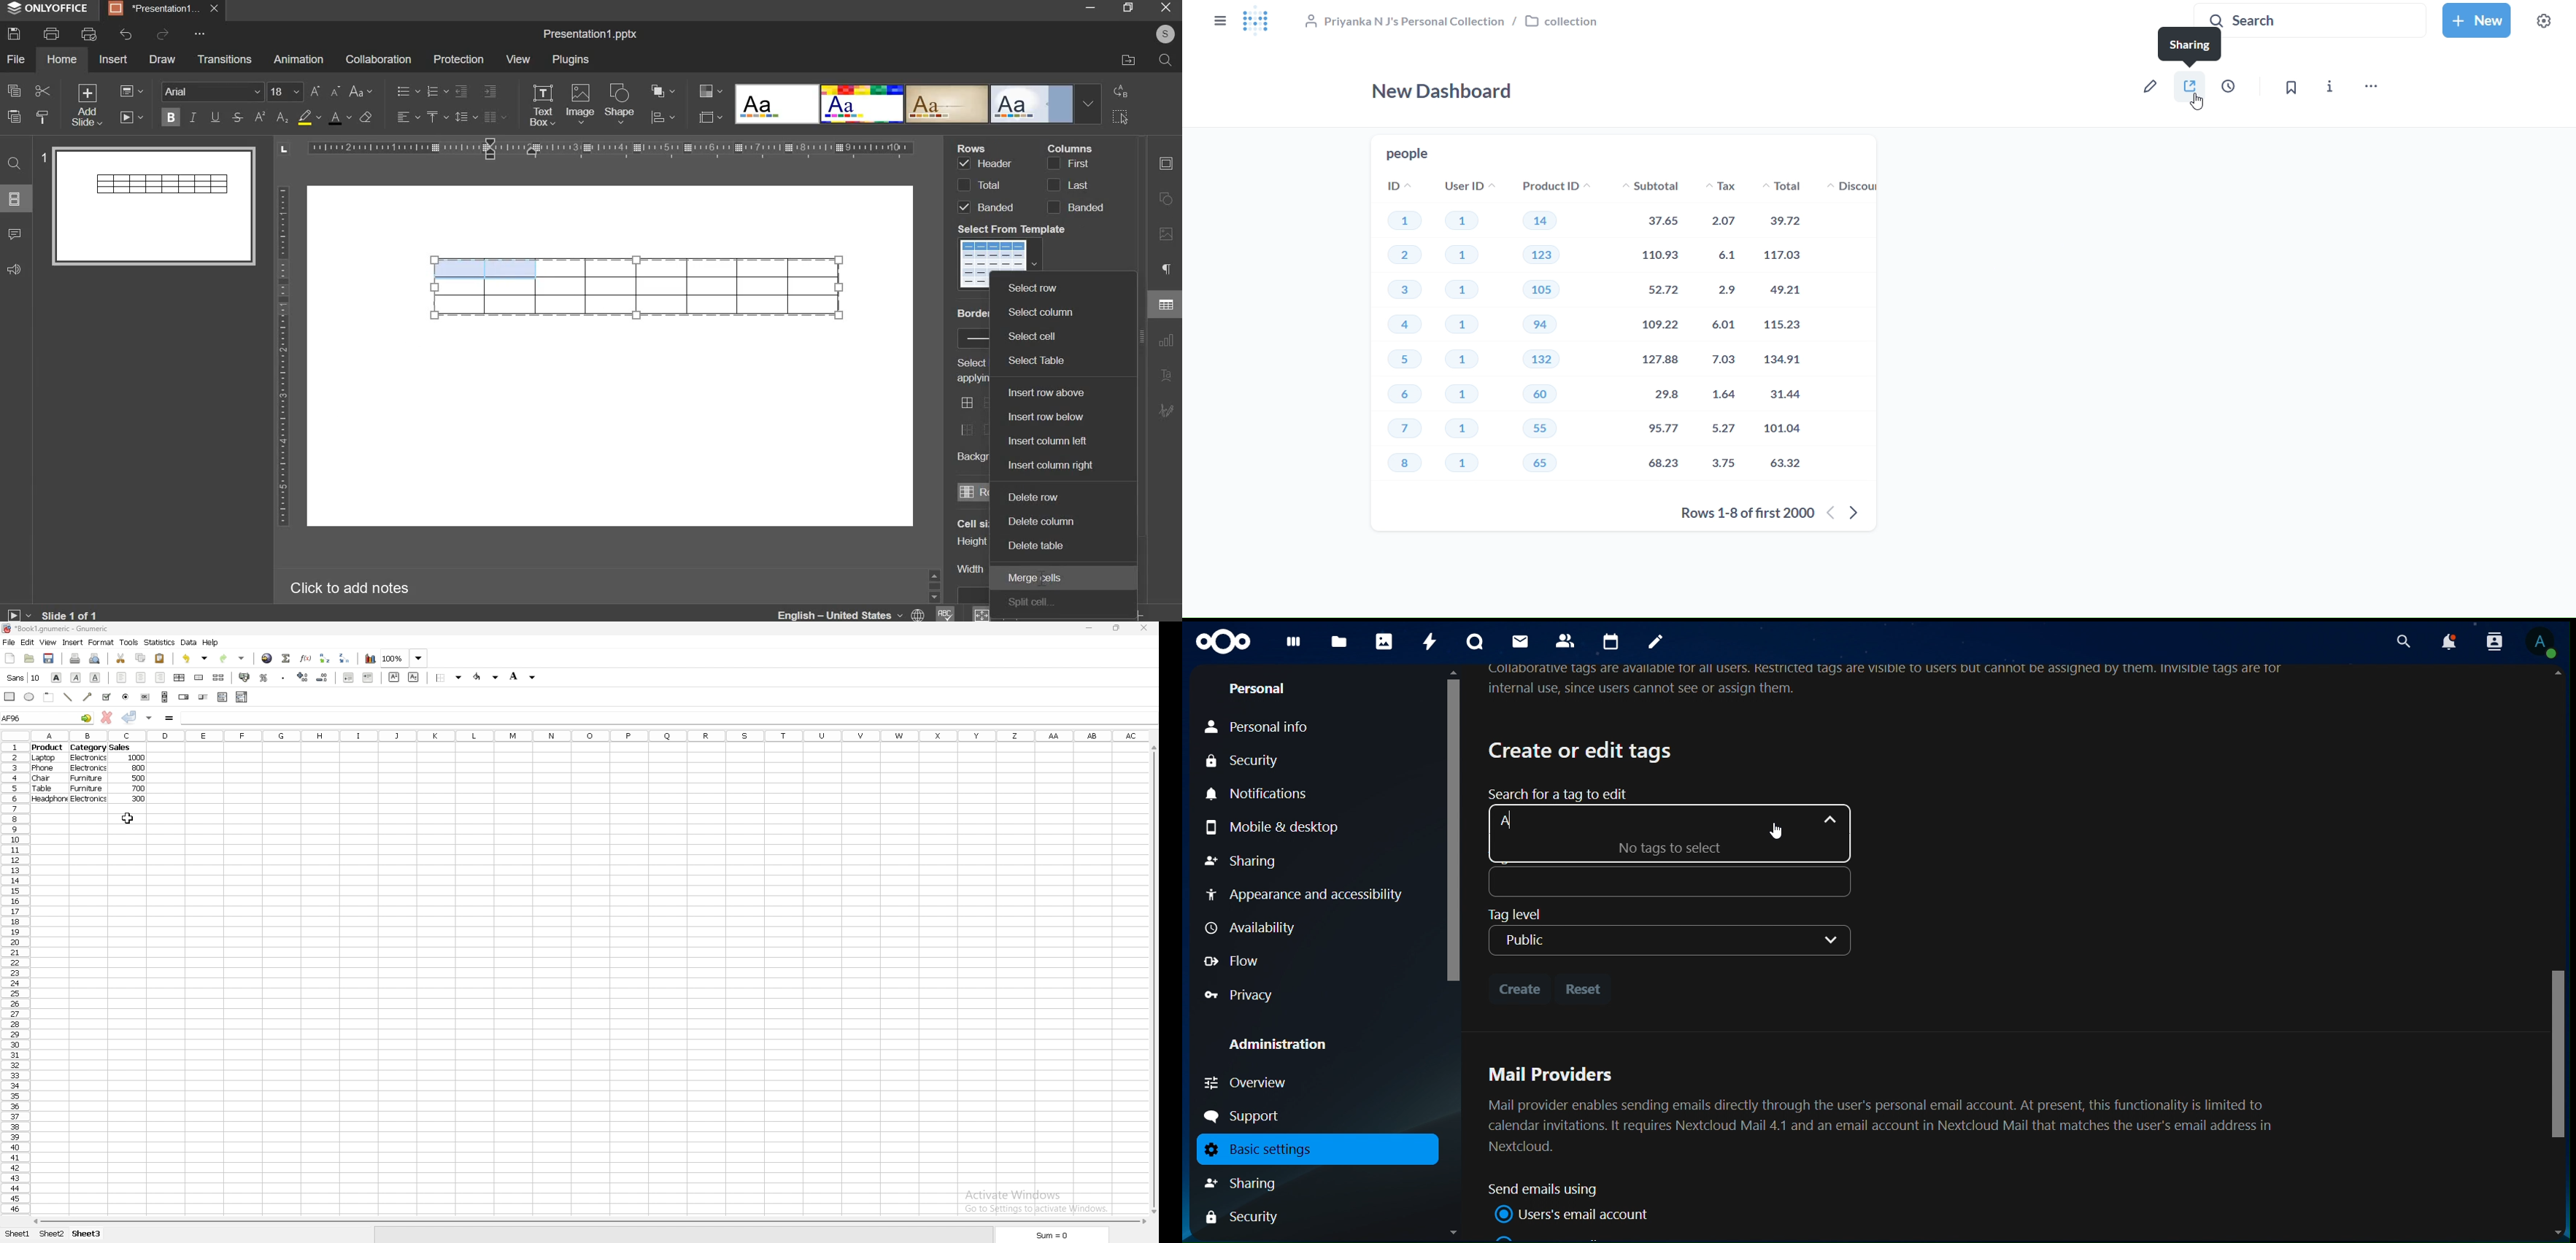 Image resolution: width=2576 pixels, height=1260 pixels. Describe the element at coordinates (233, 658) in the screenshot. I see `redo` at that location.